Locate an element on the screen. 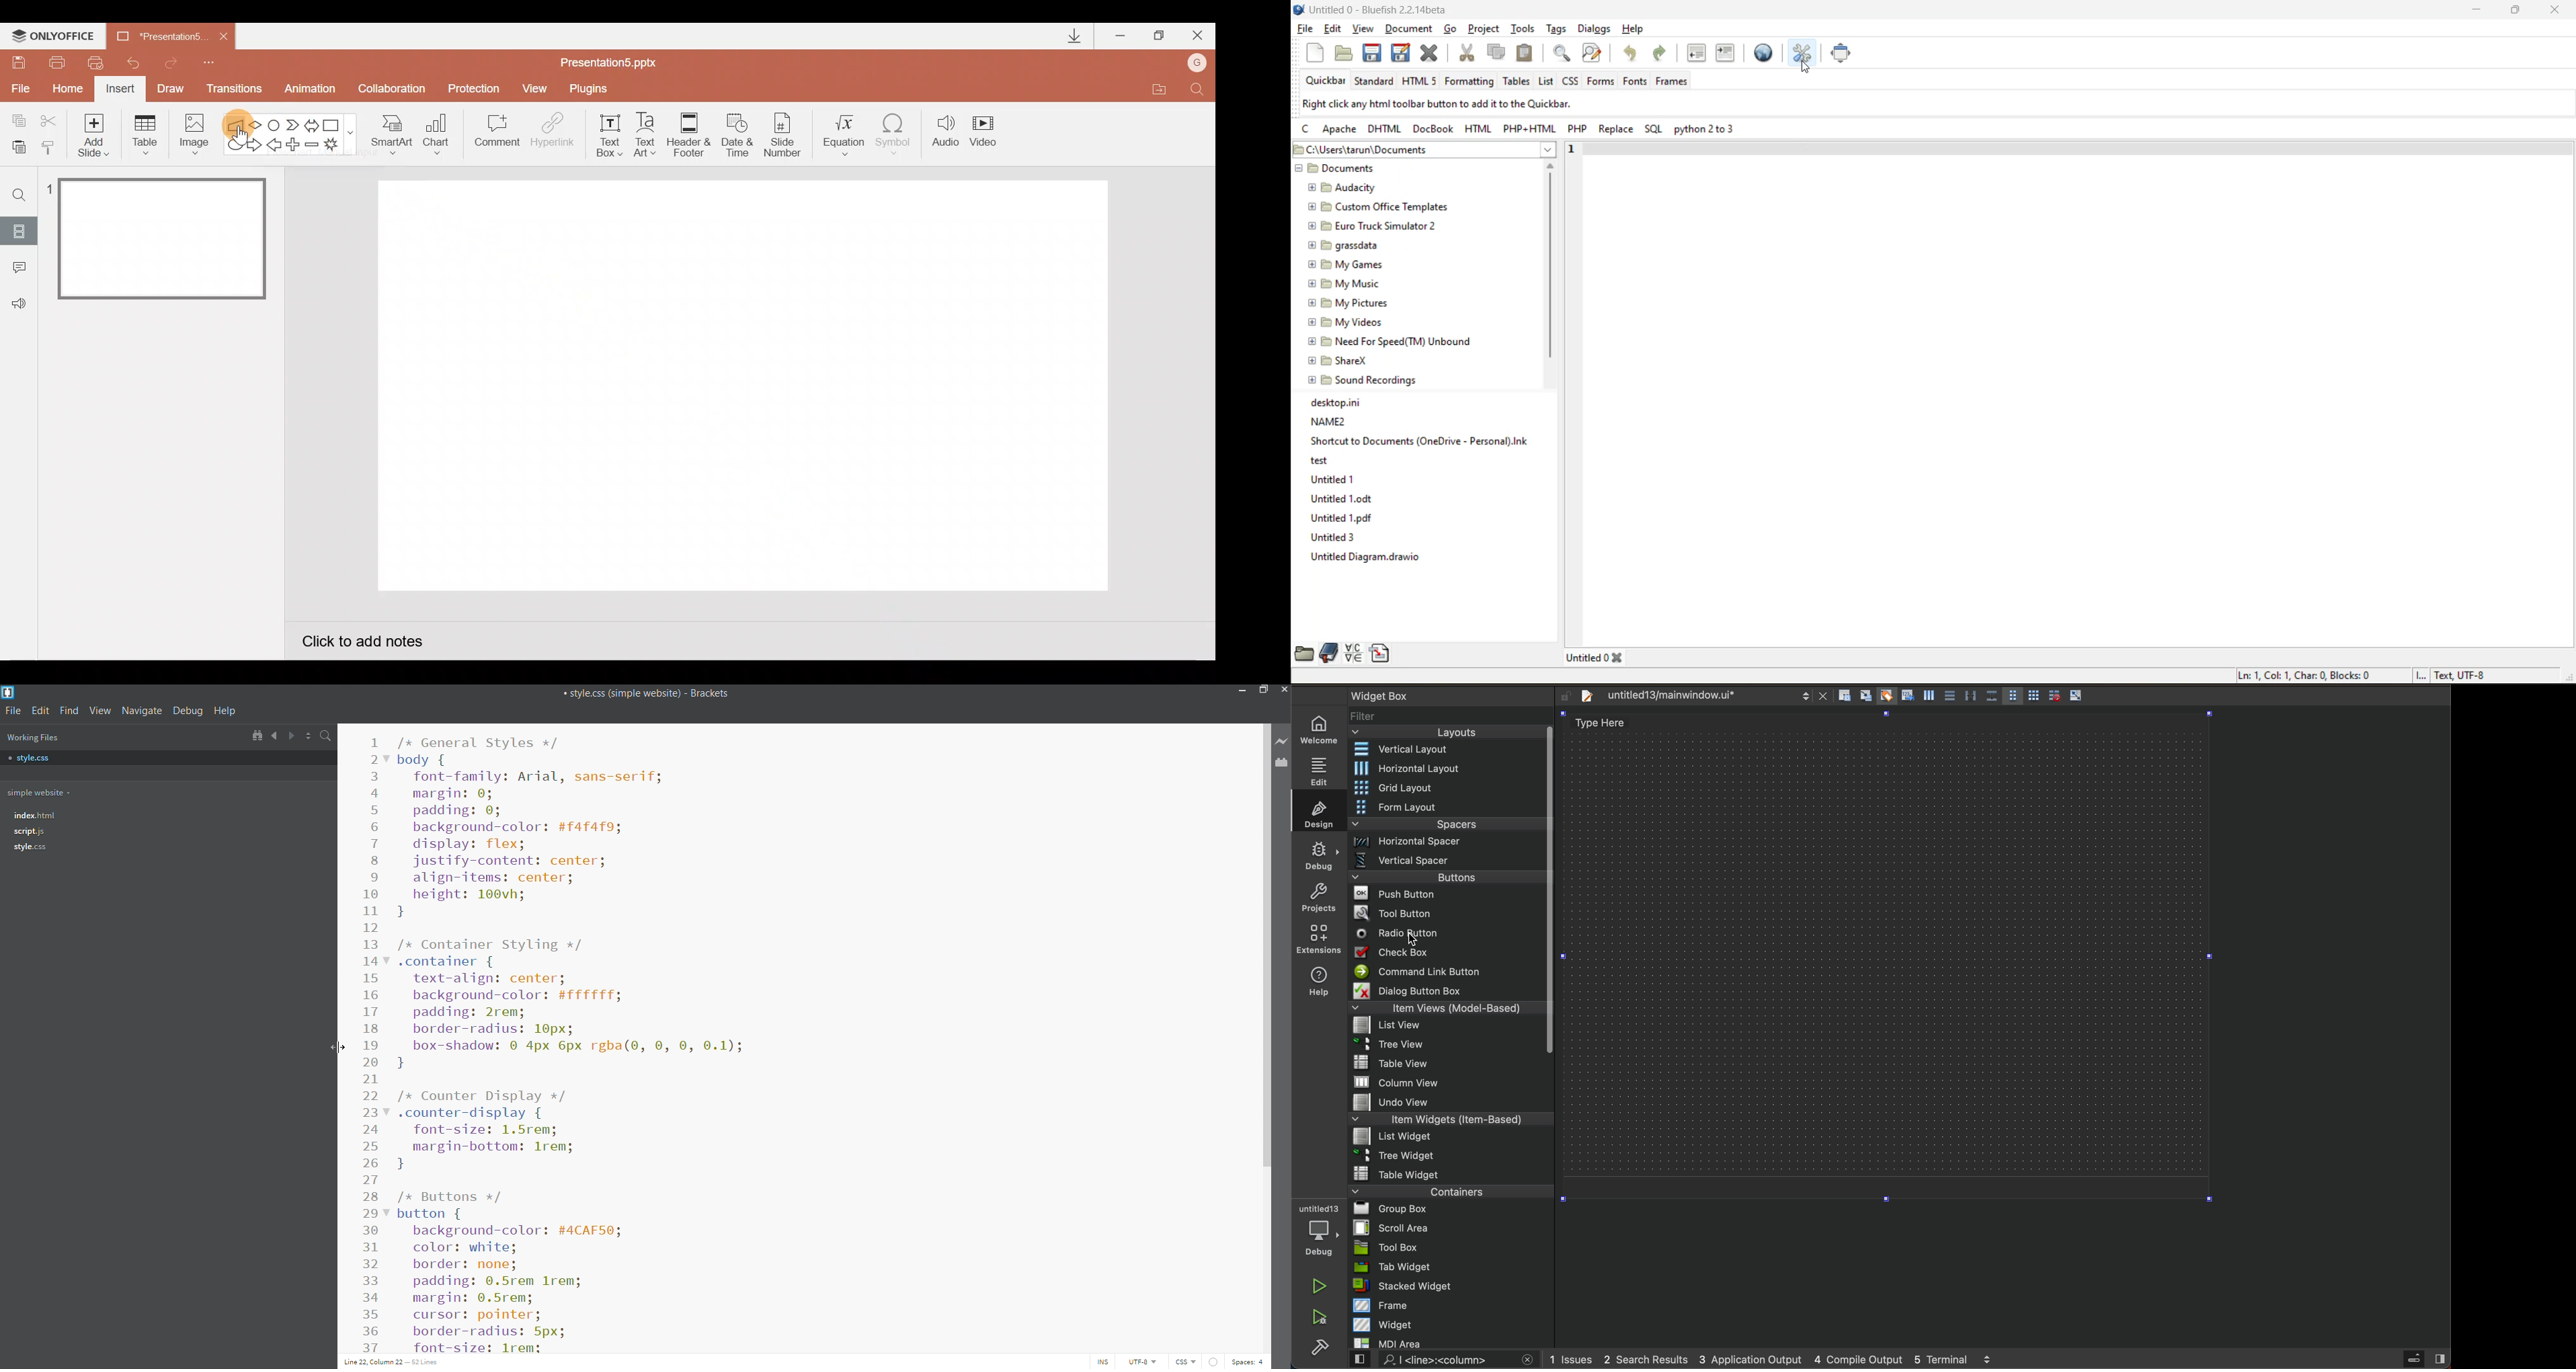 This screenshot has width=2576, height=1372. Right arrow is located at coordinates (256, 144).